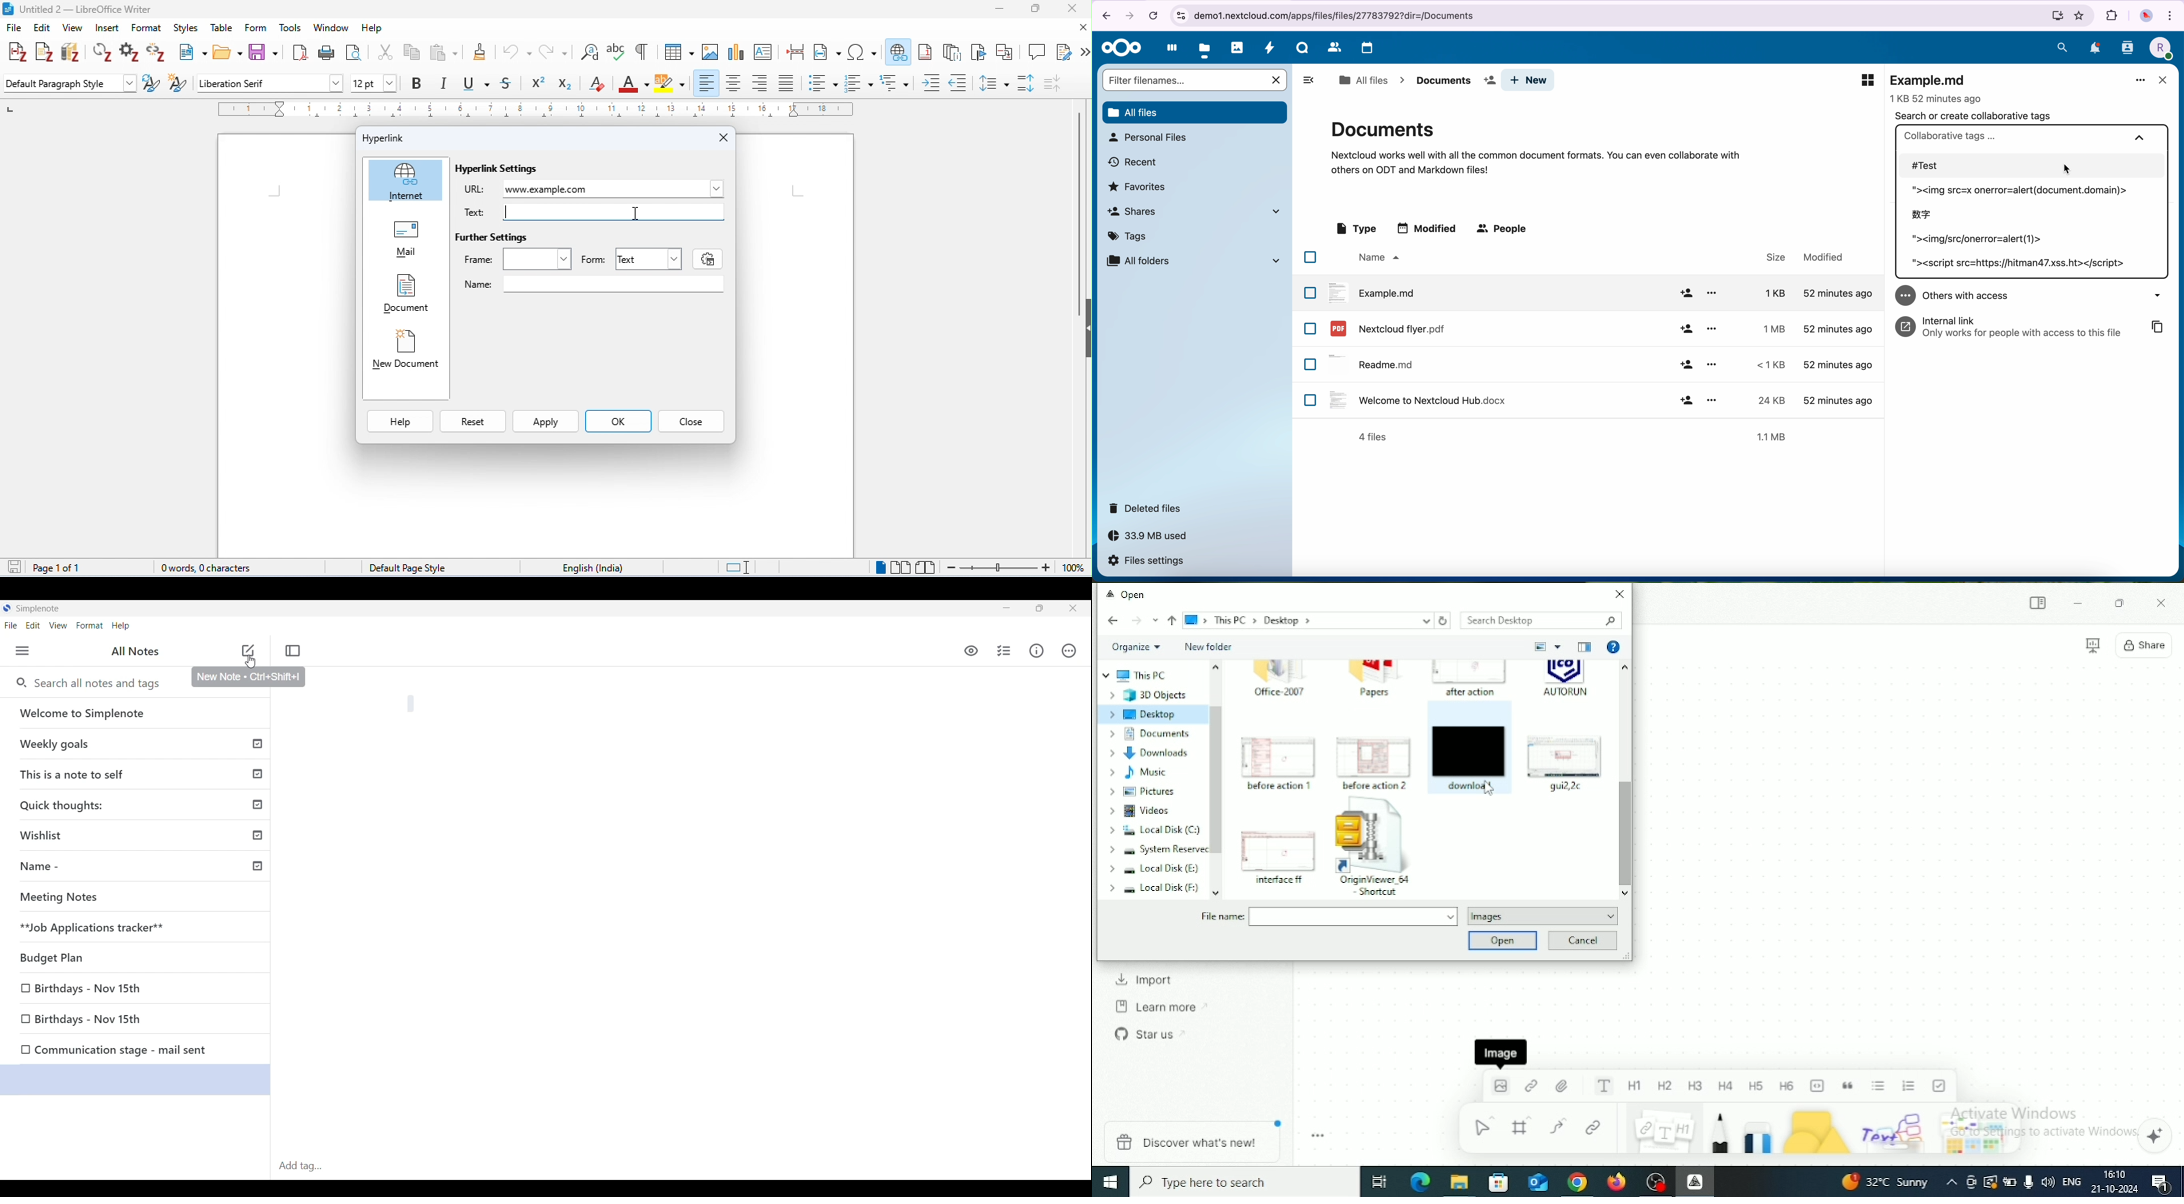 Image resolution: width=2184 pixels, height=1204 pixels. Describe the element at coordinates (1355, 229) in the screenshot. I see `type` at that location.